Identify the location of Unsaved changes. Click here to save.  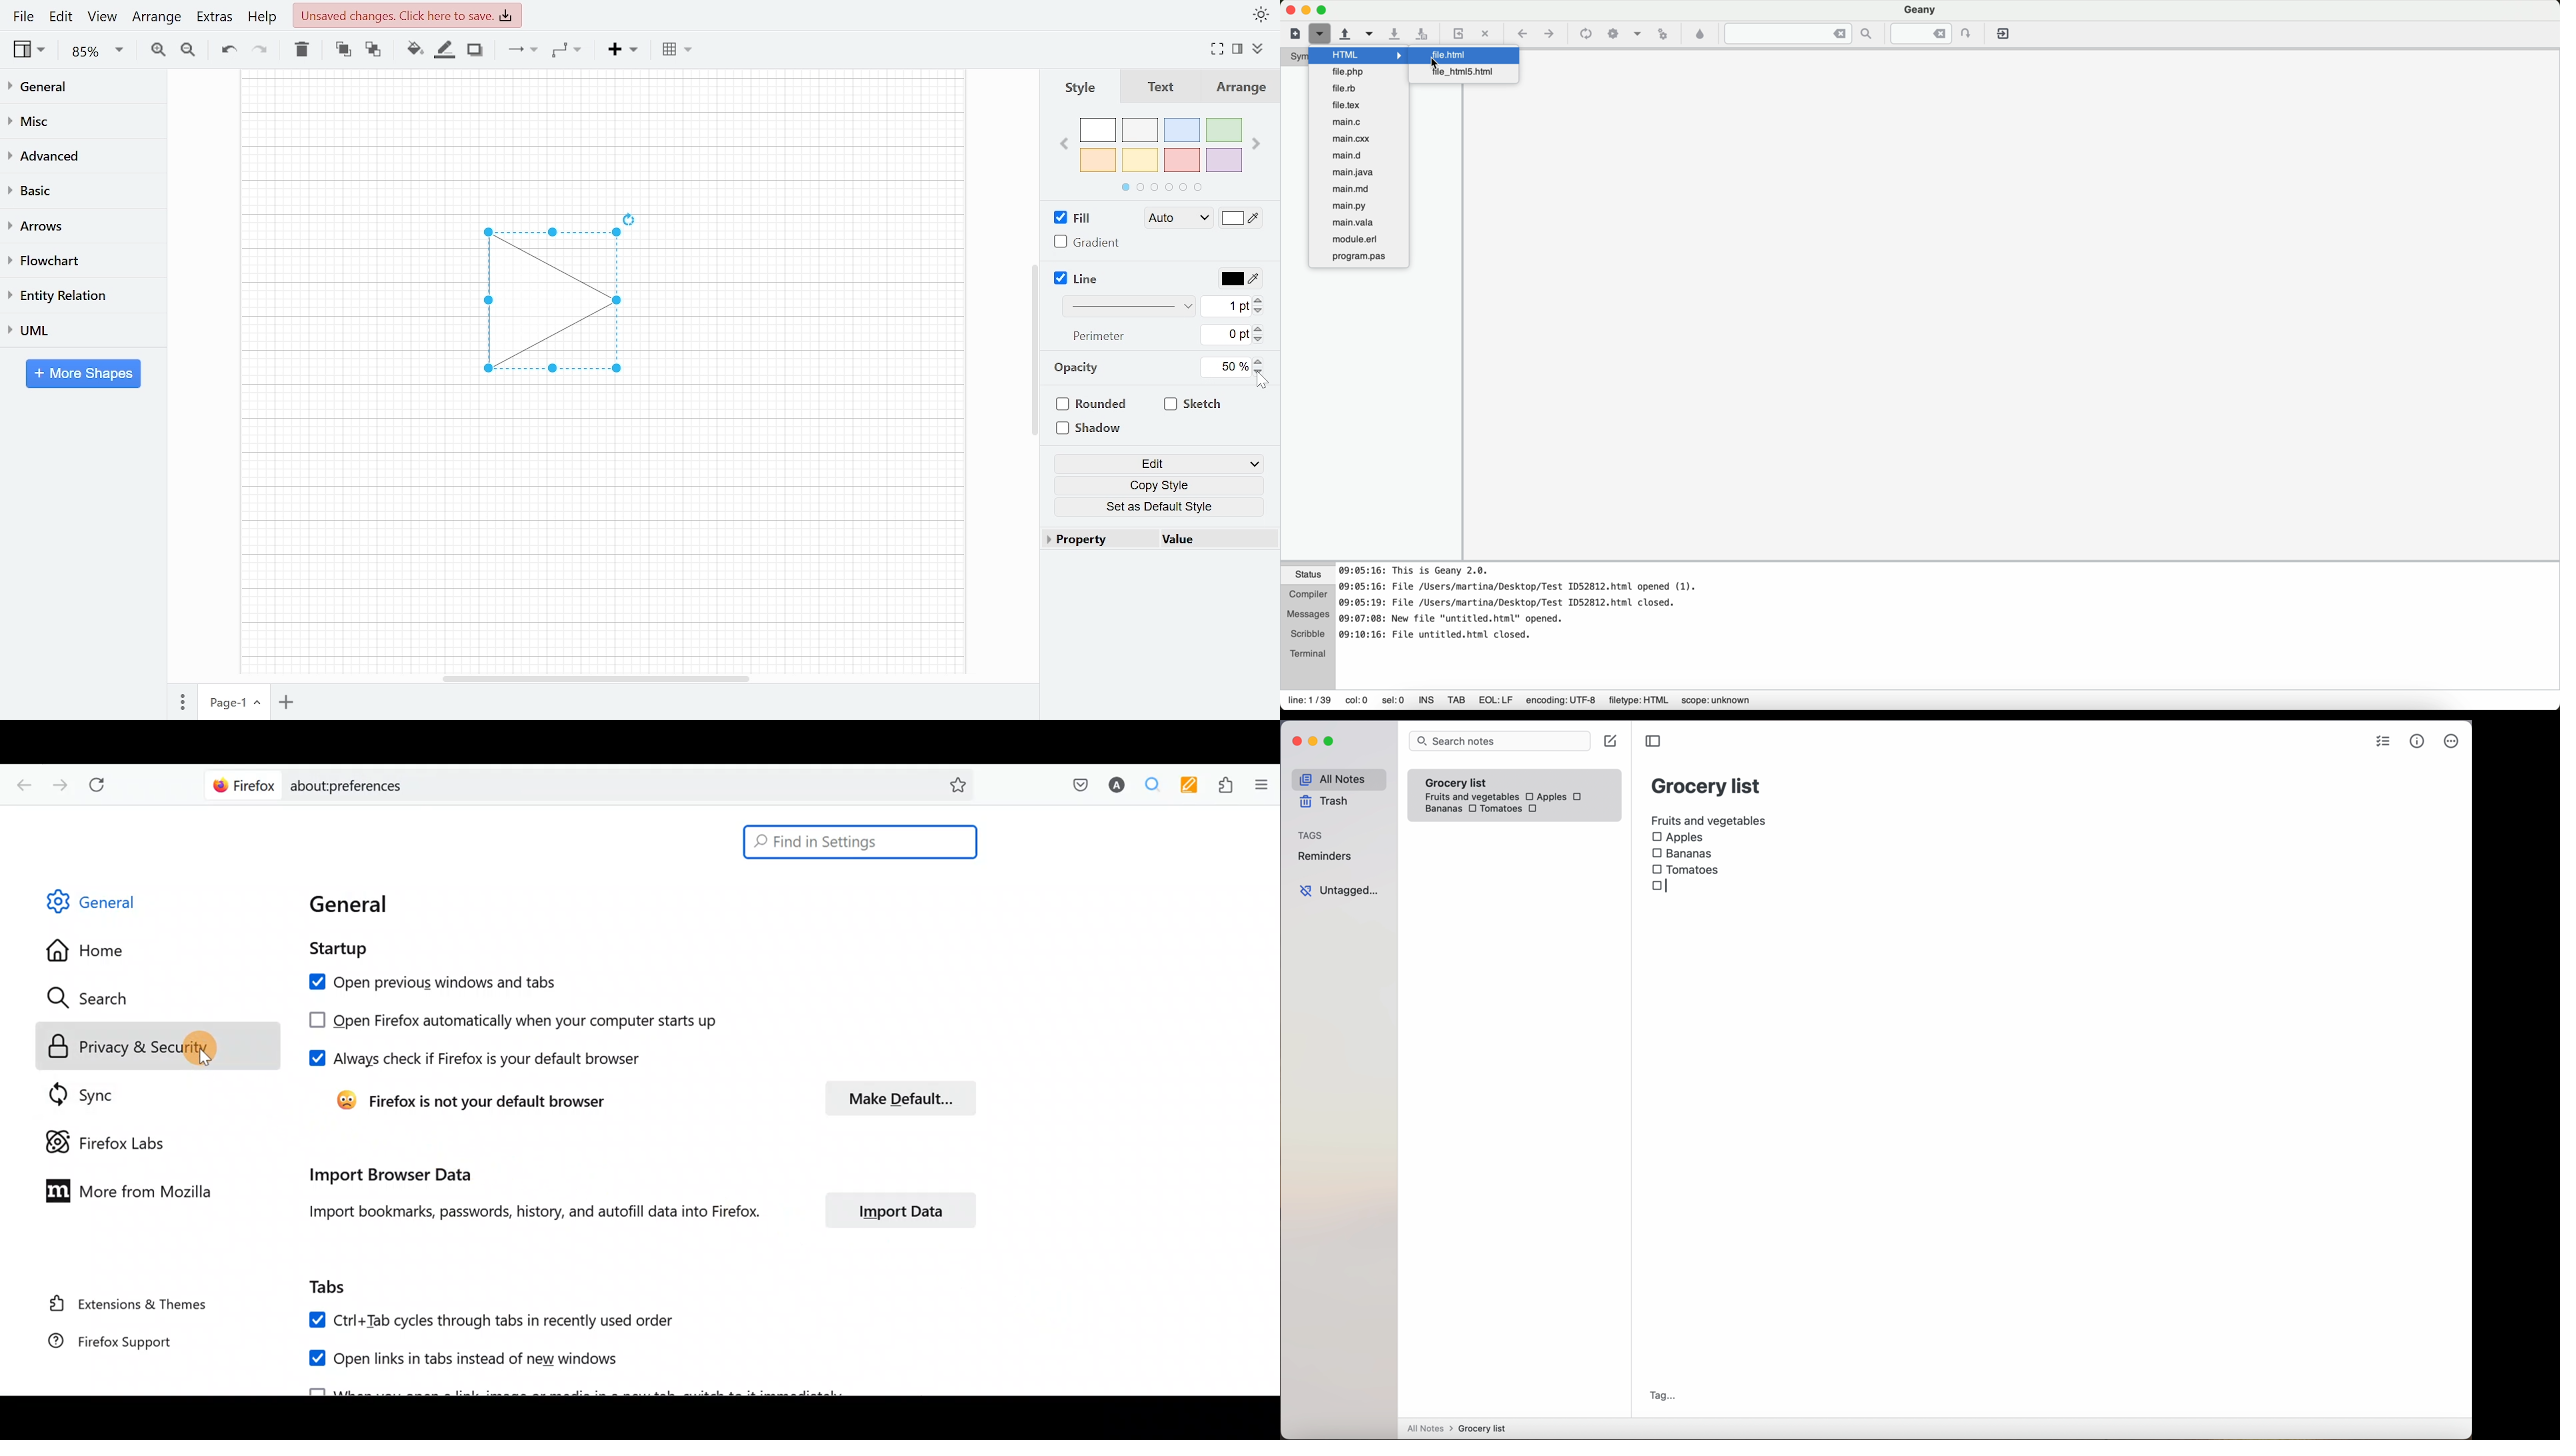
(410, 15).